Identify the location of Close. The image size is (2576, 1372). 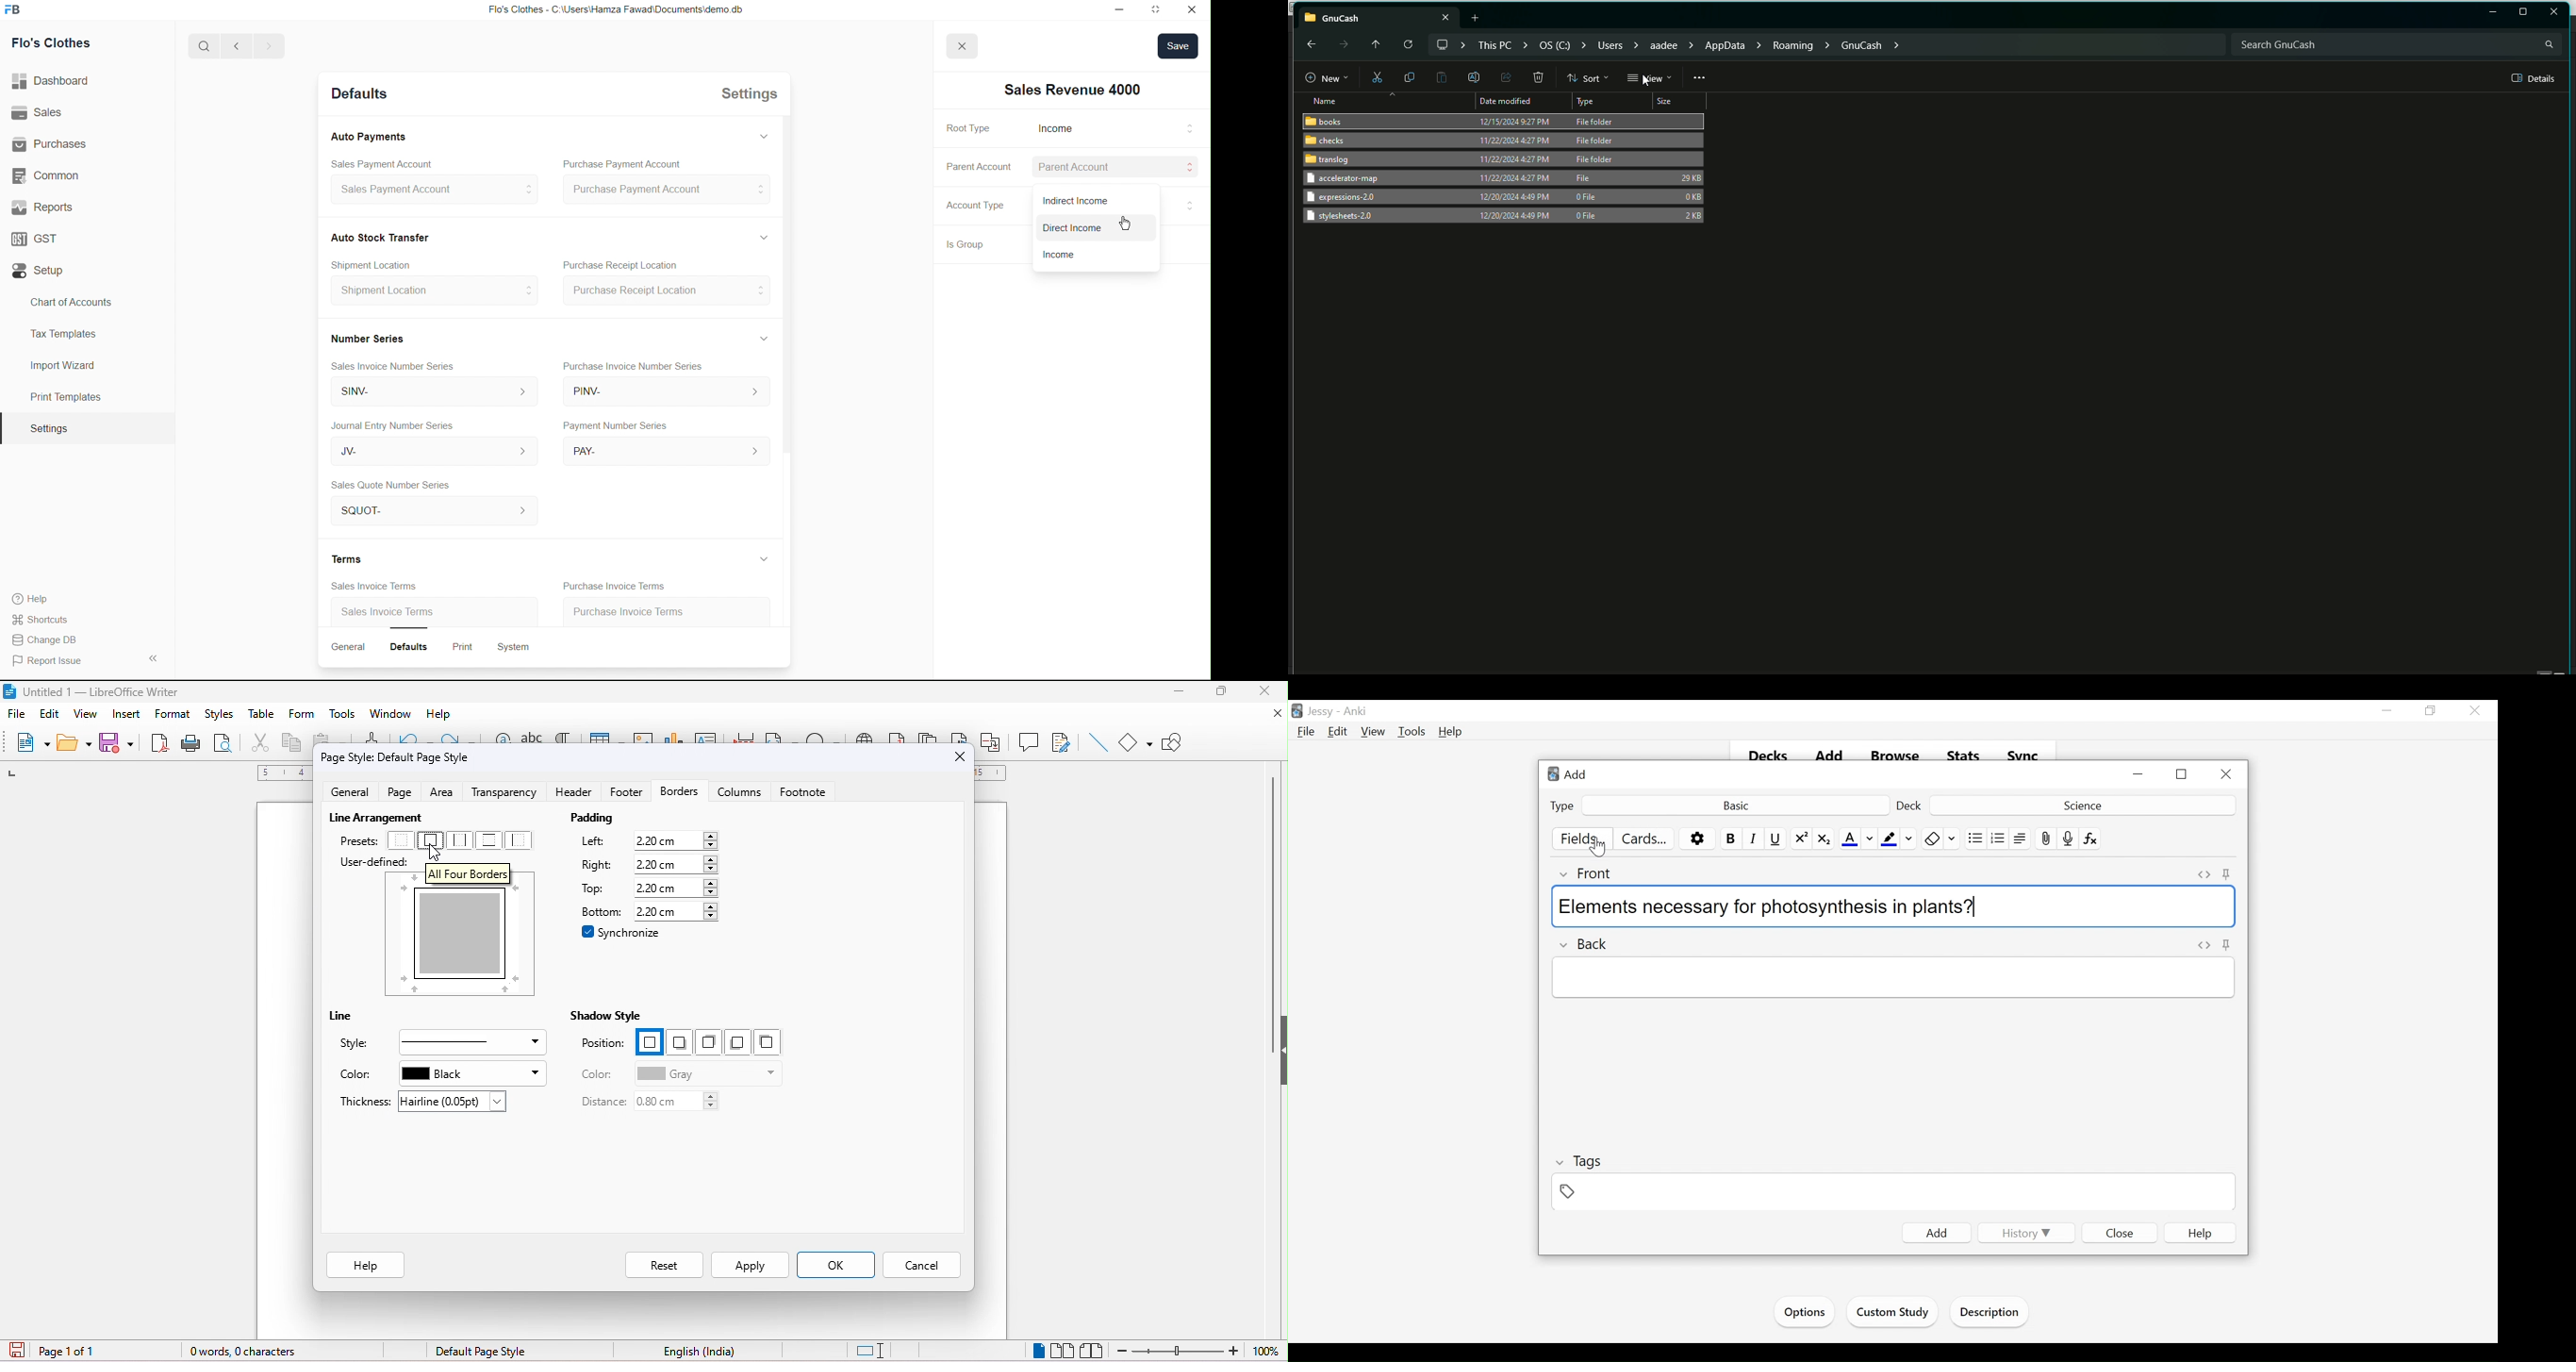
(2555, 11).